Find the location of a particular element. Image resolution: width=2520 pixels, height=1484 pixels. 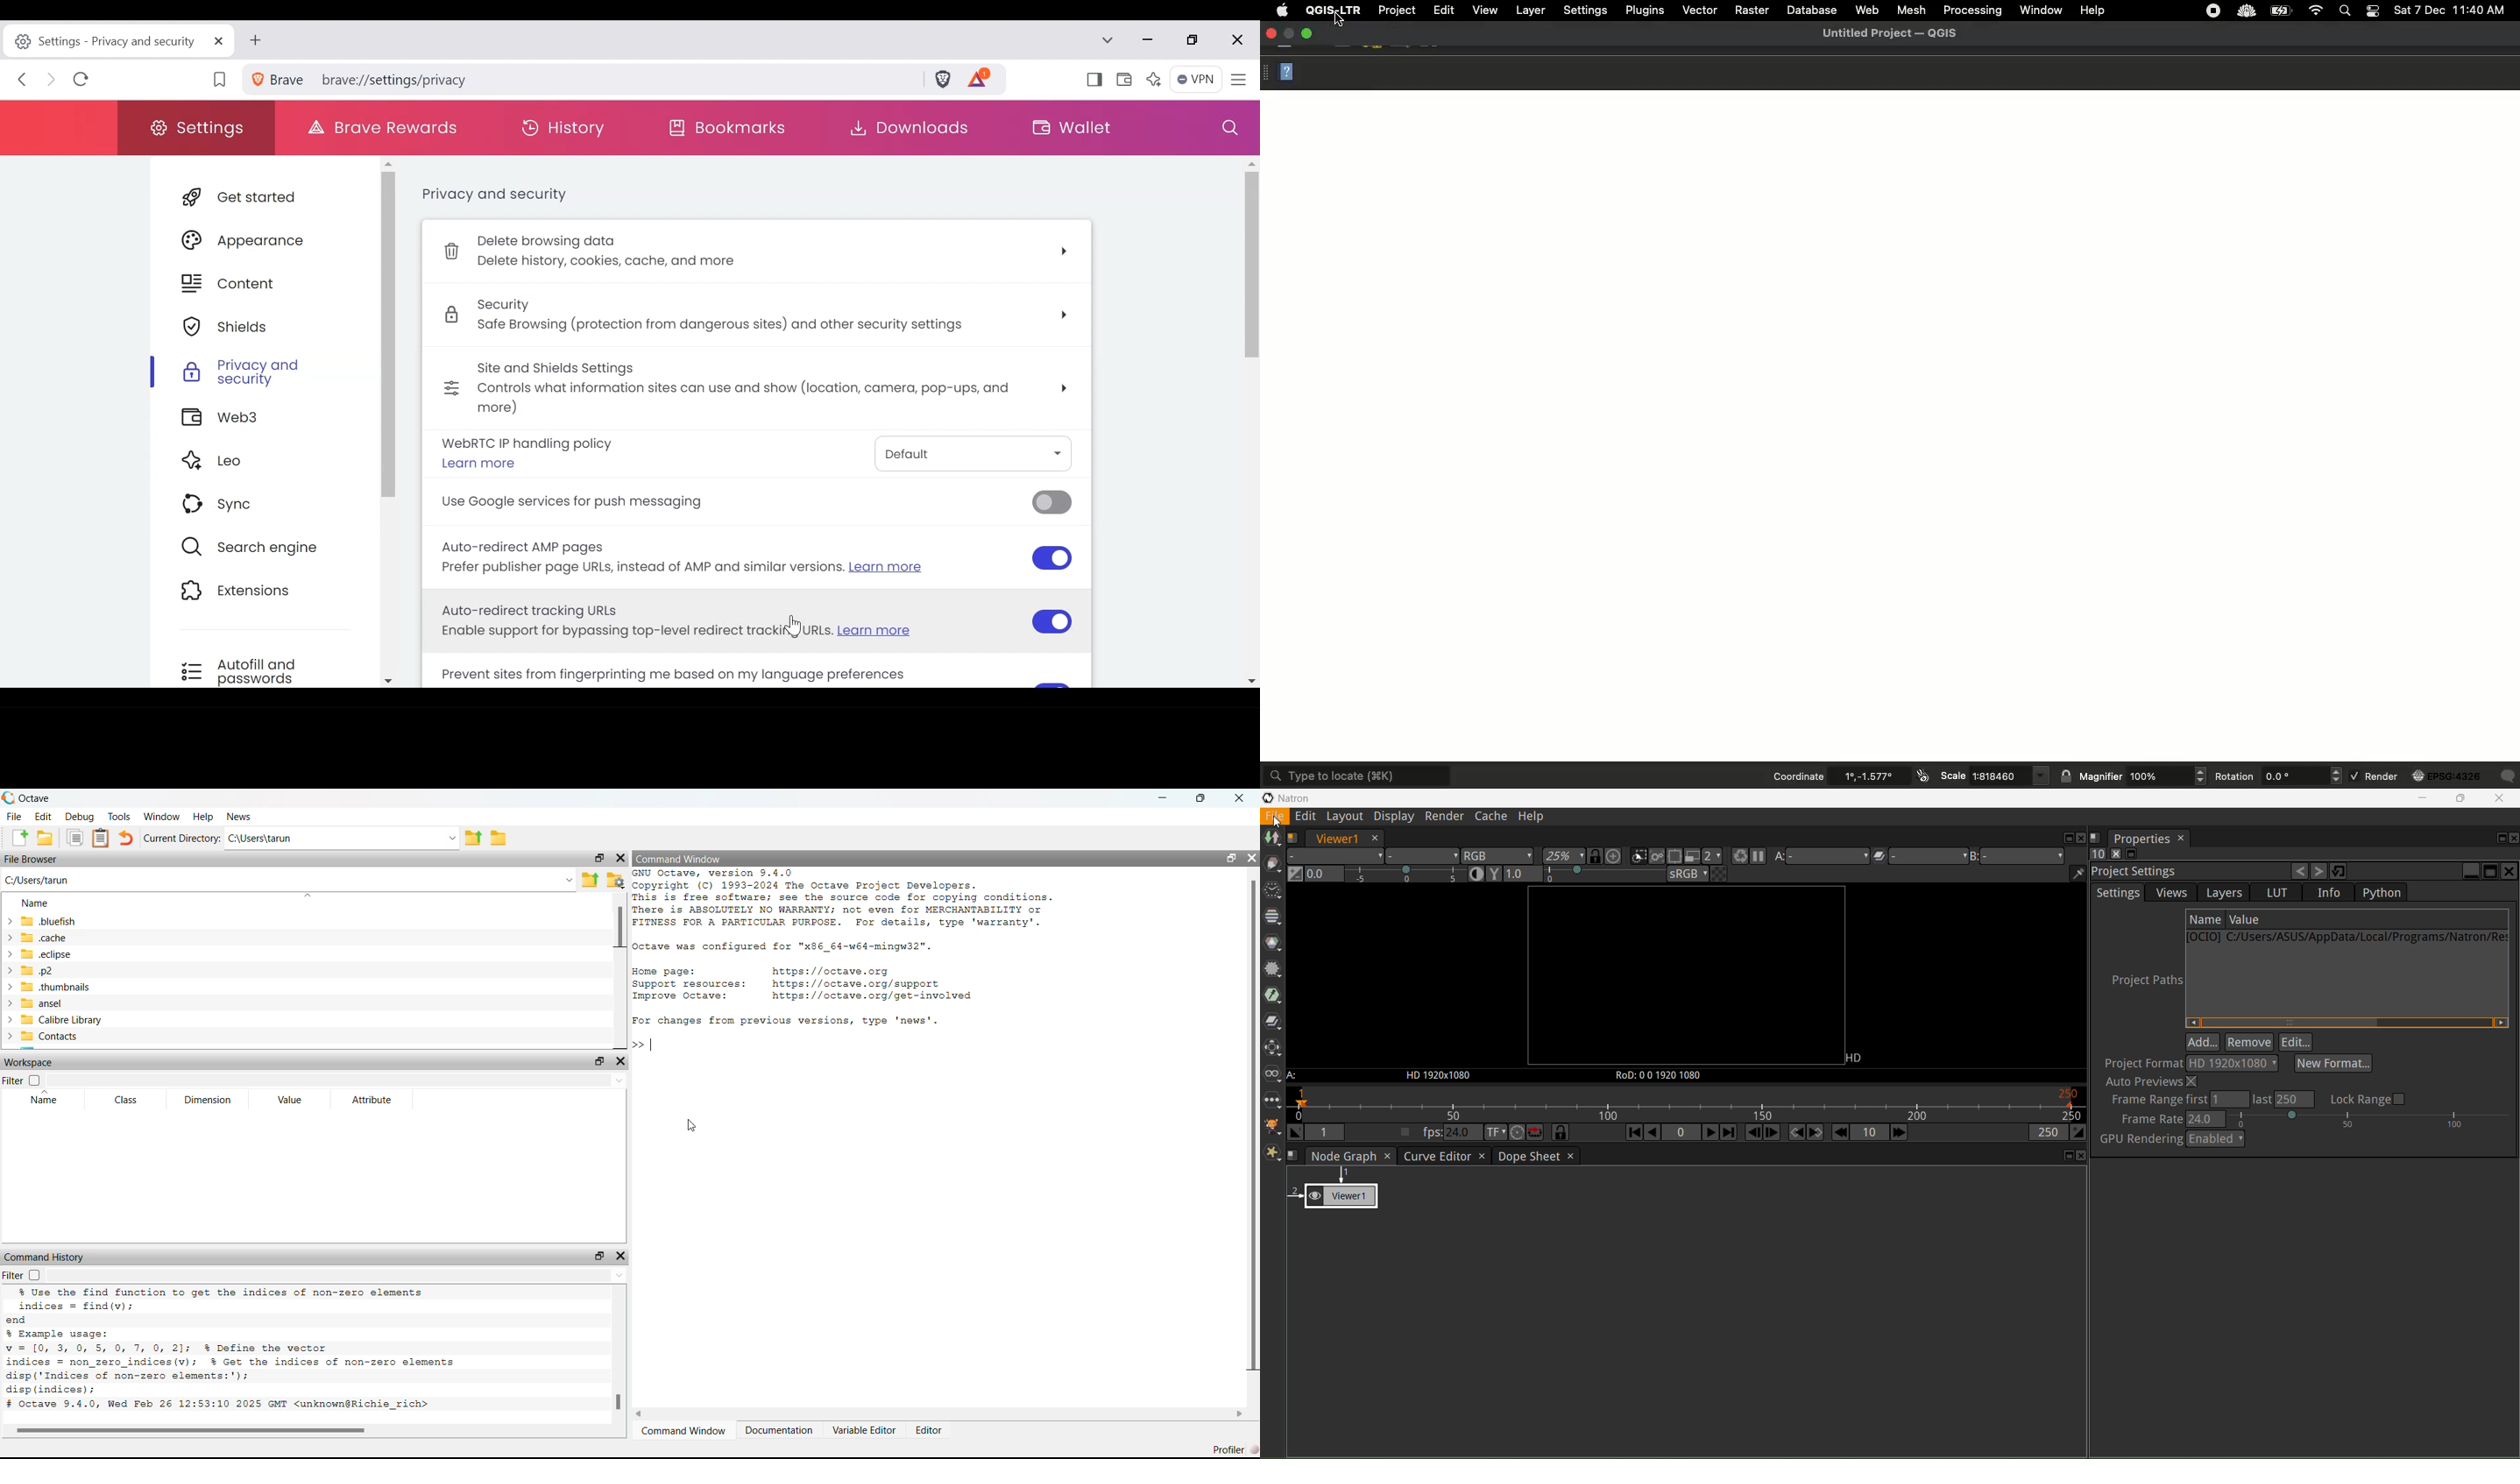

Scale is located at coordinates (1993, 774).